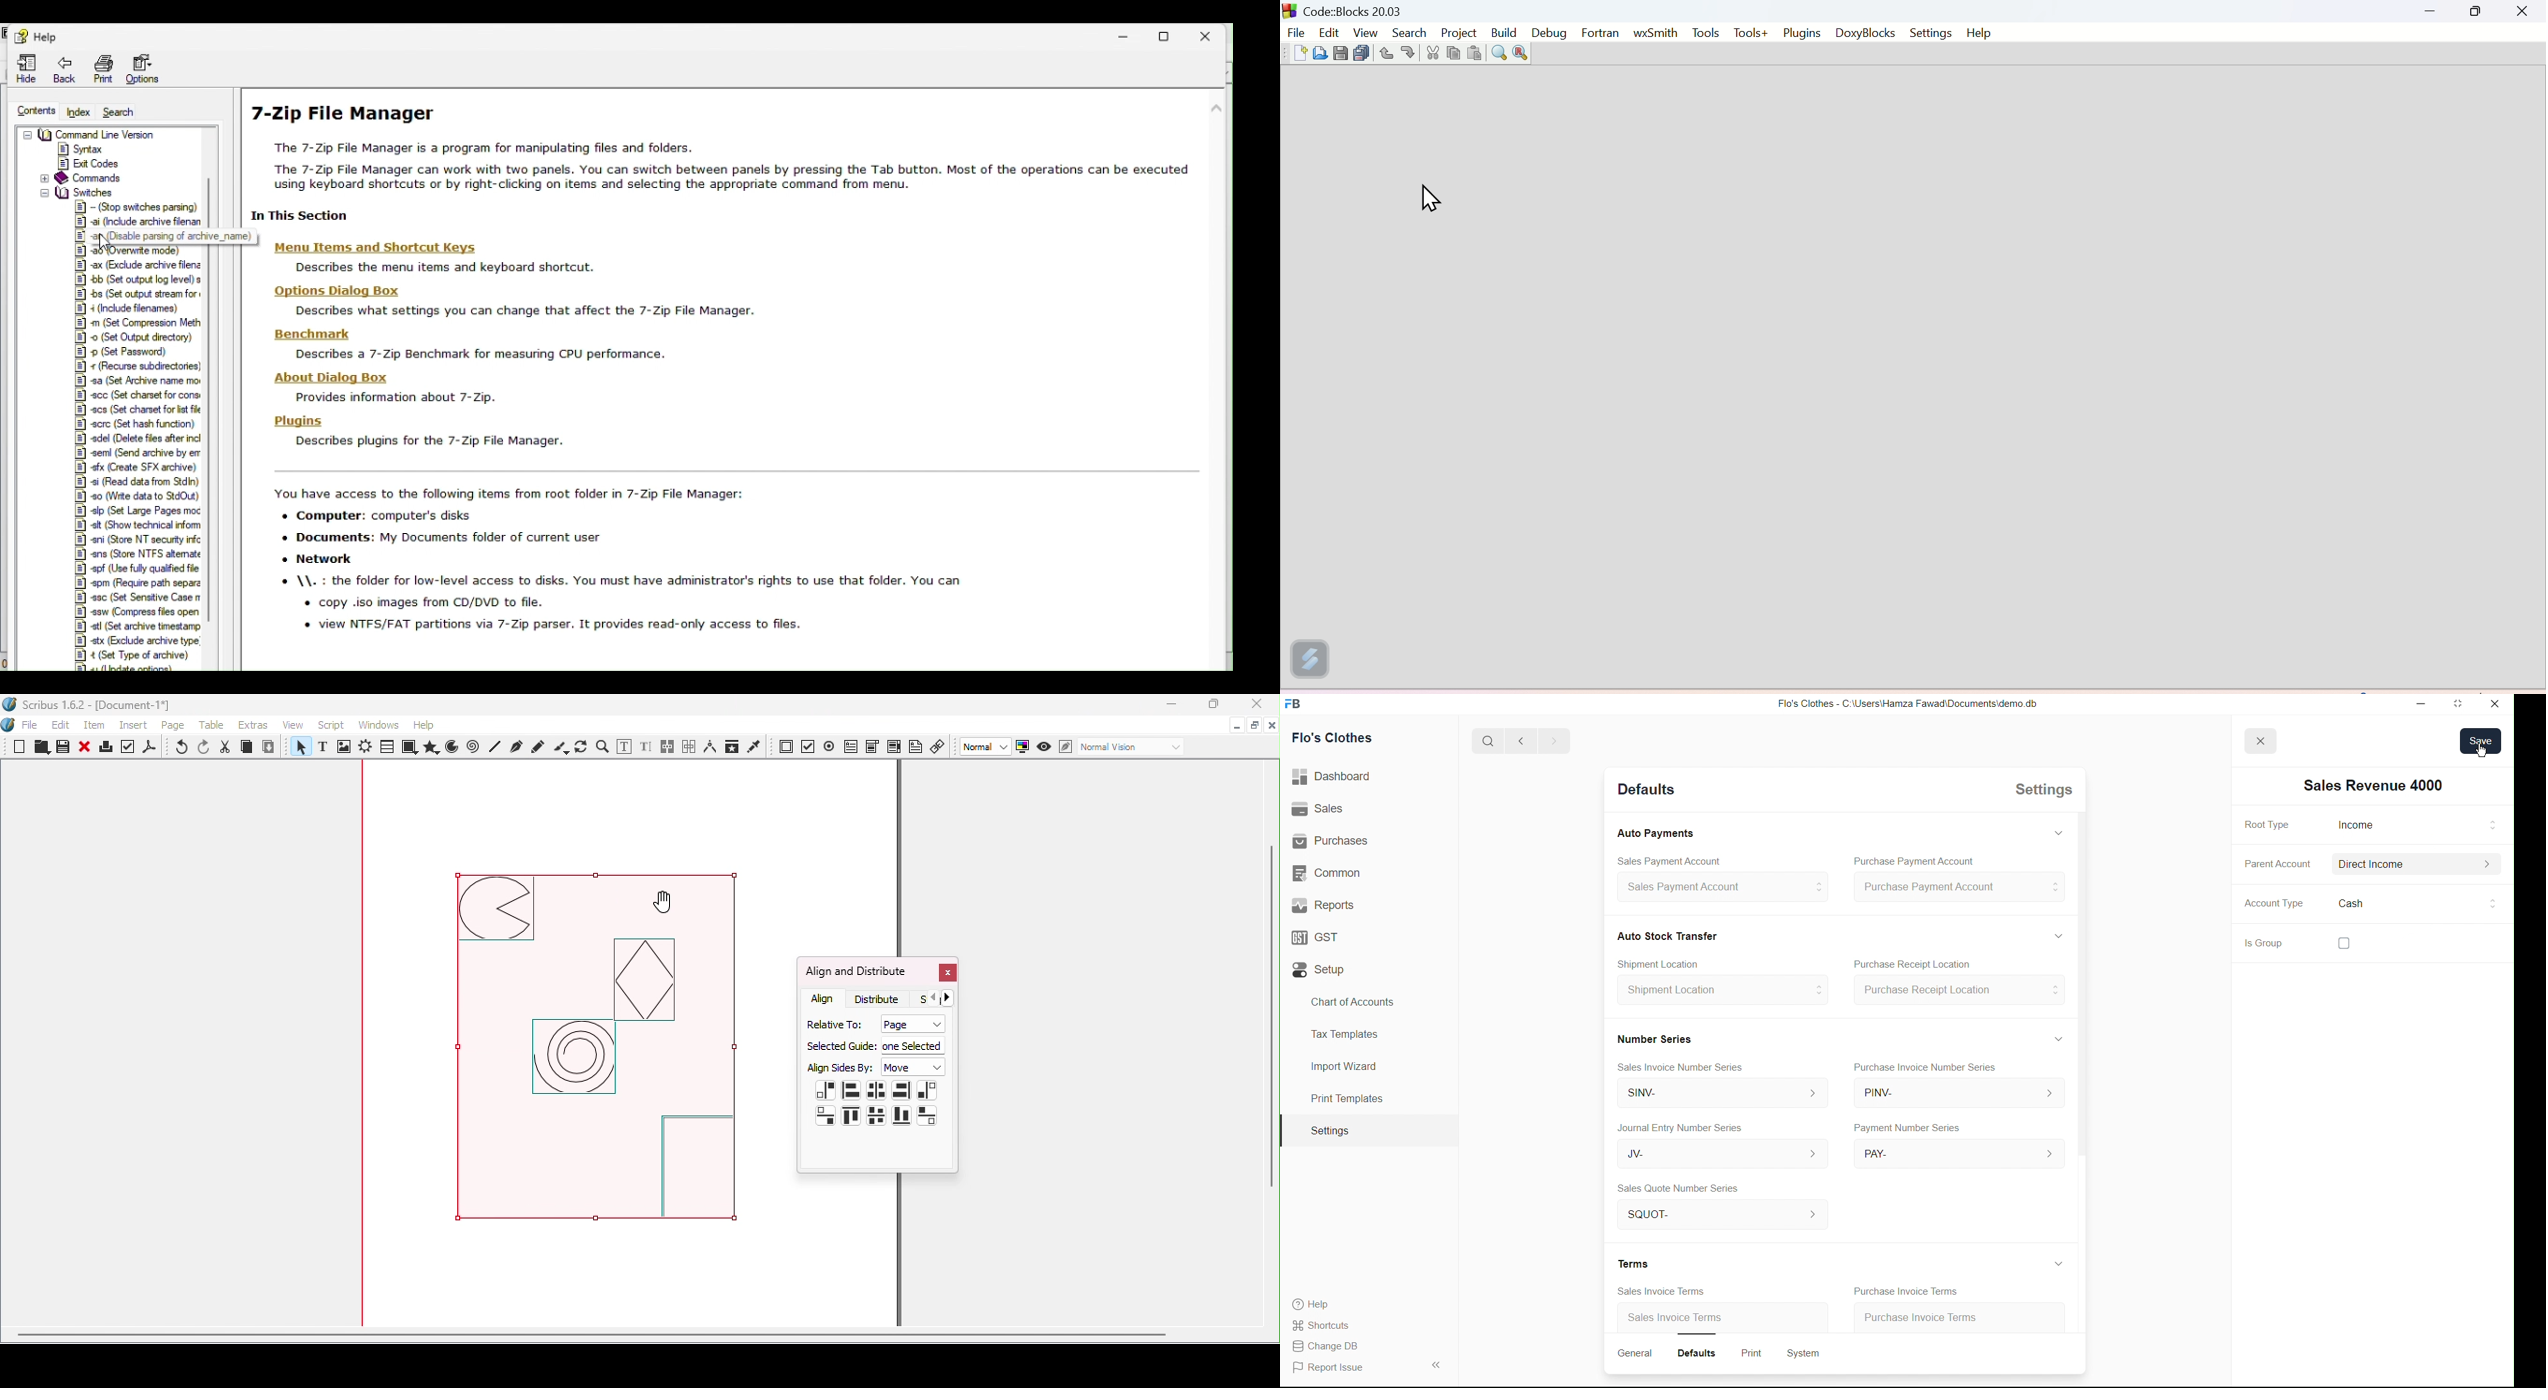 Image resolution: width=2548 pixels, height=1400 pixels. What do you see at coordinates (141, 266) in the screenshot?
I see `|E] ax (Exclude archive filenz |` at bounding box center [141, 266].